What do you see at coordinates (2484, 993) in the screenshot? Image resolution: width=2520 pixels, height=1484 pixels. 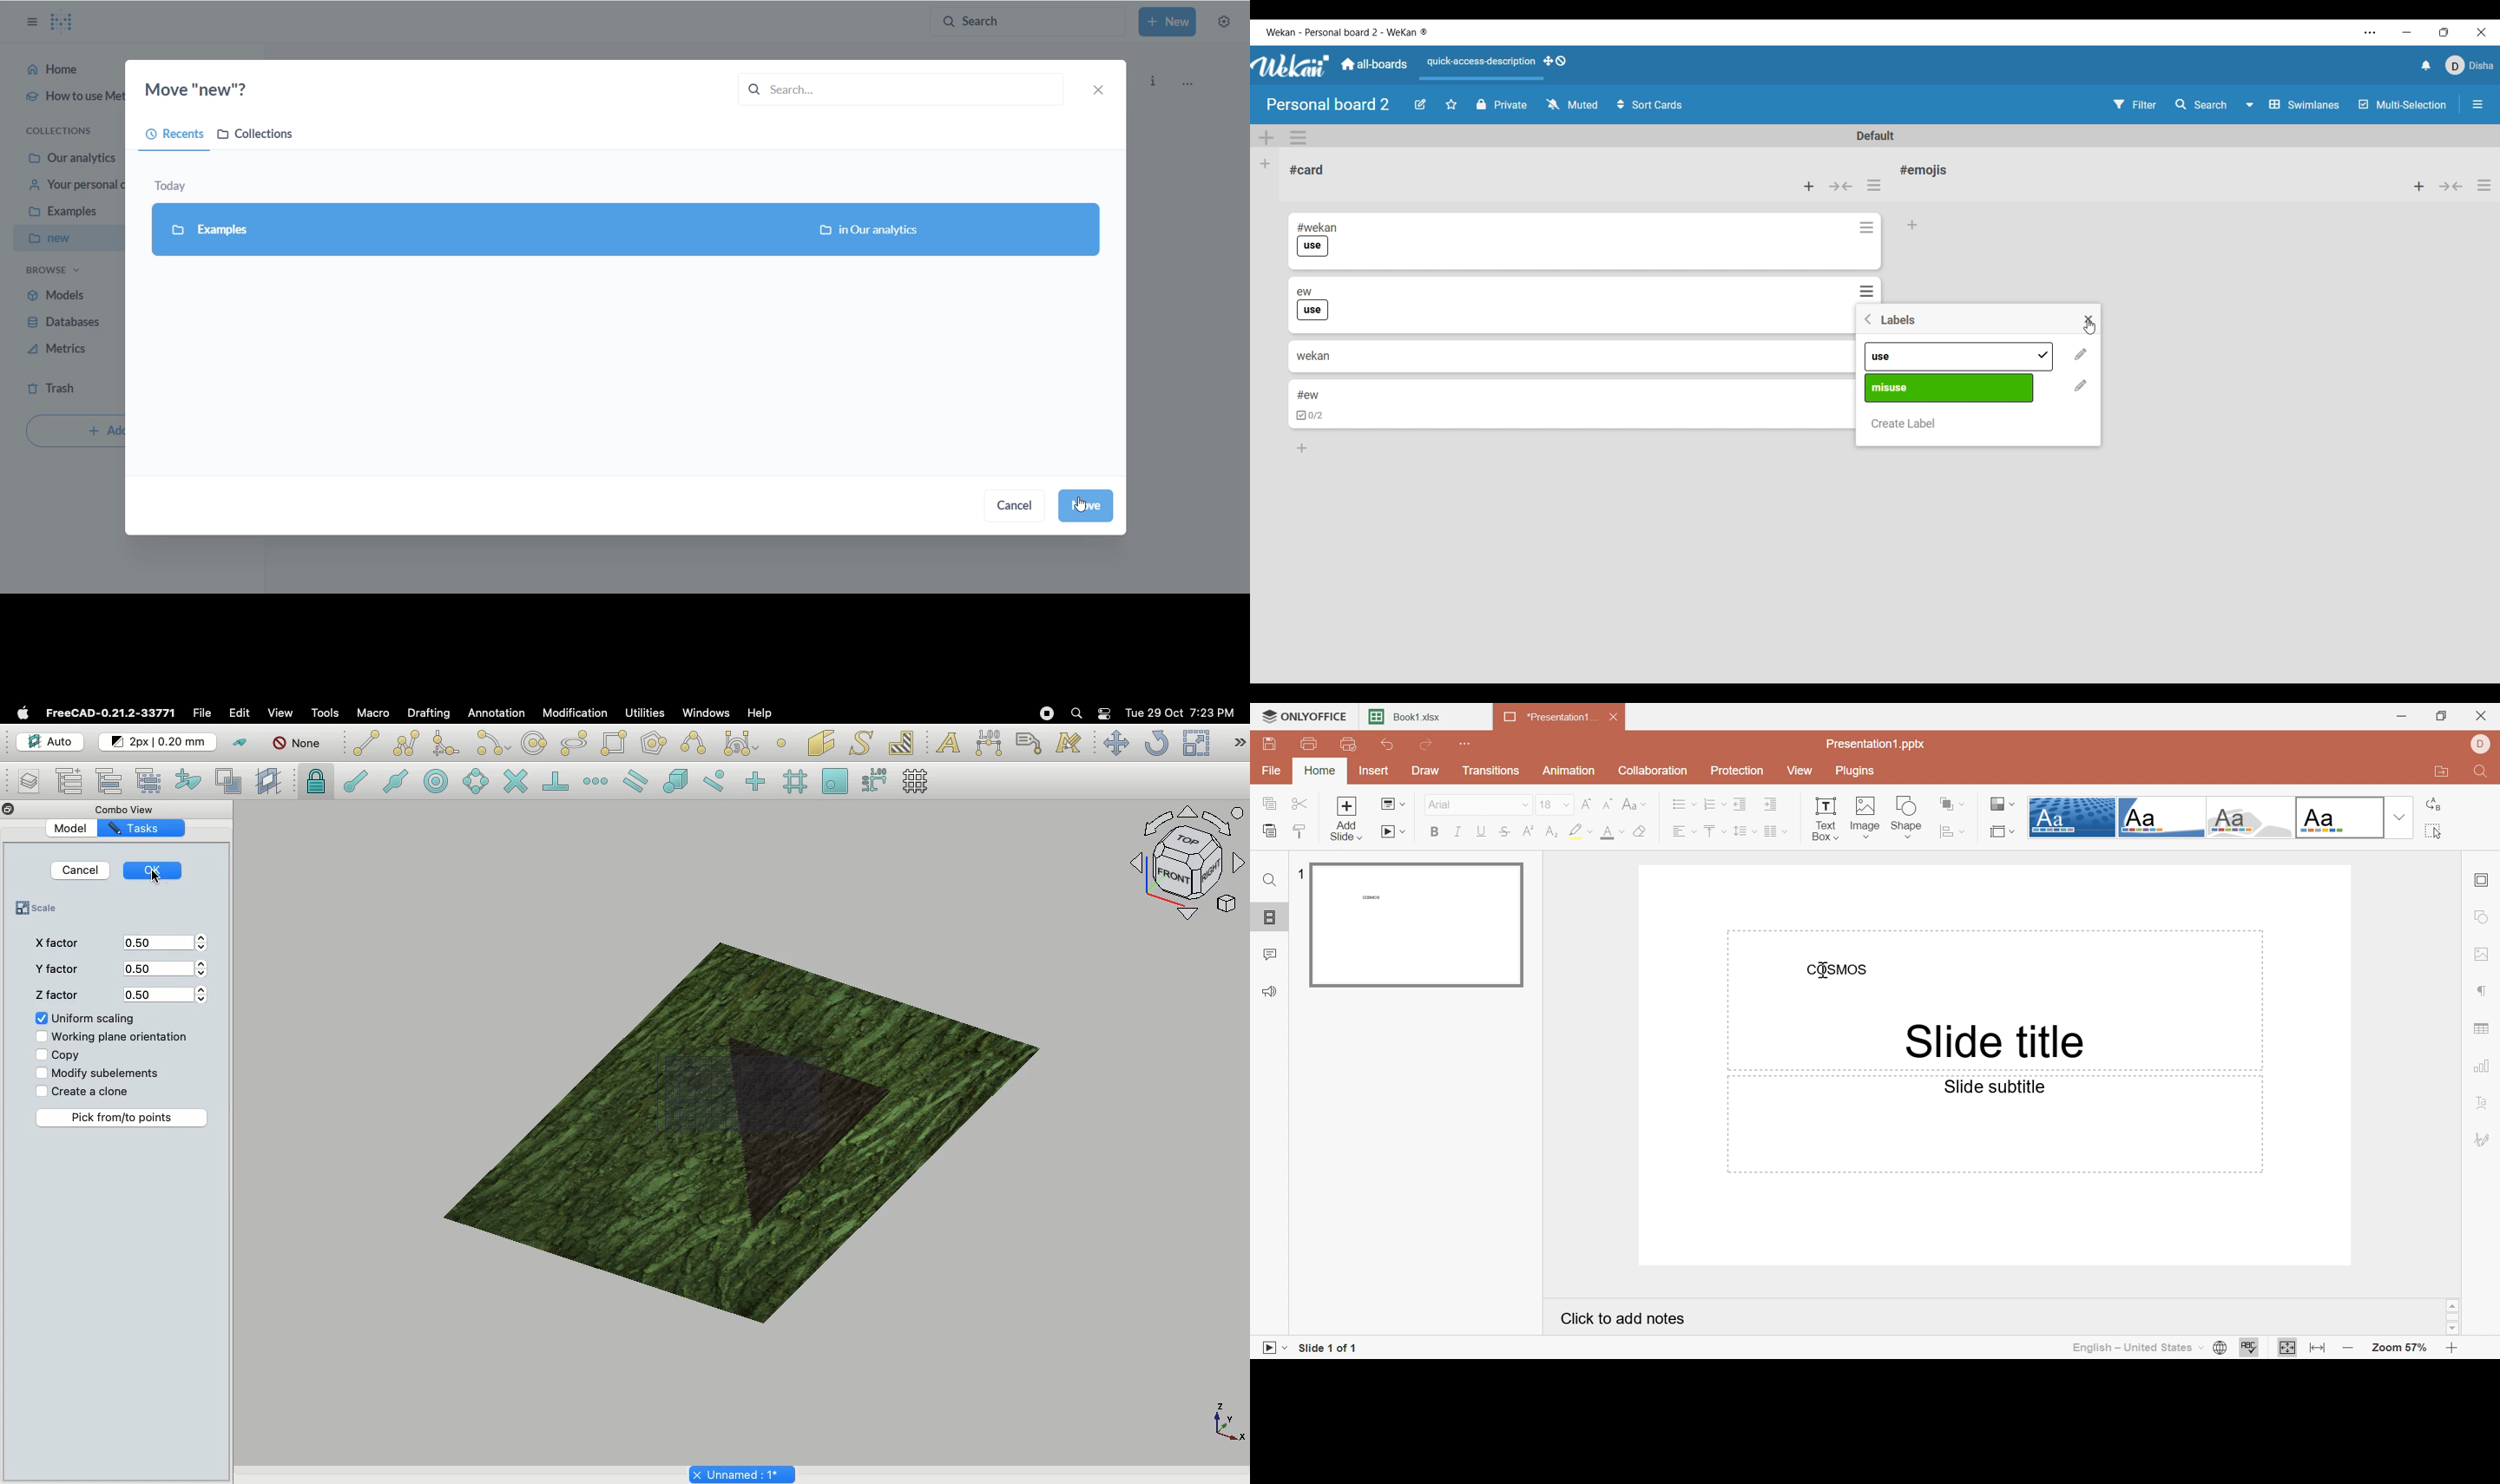 I see `Paragraph settings` at bounding box center [2484, 993].